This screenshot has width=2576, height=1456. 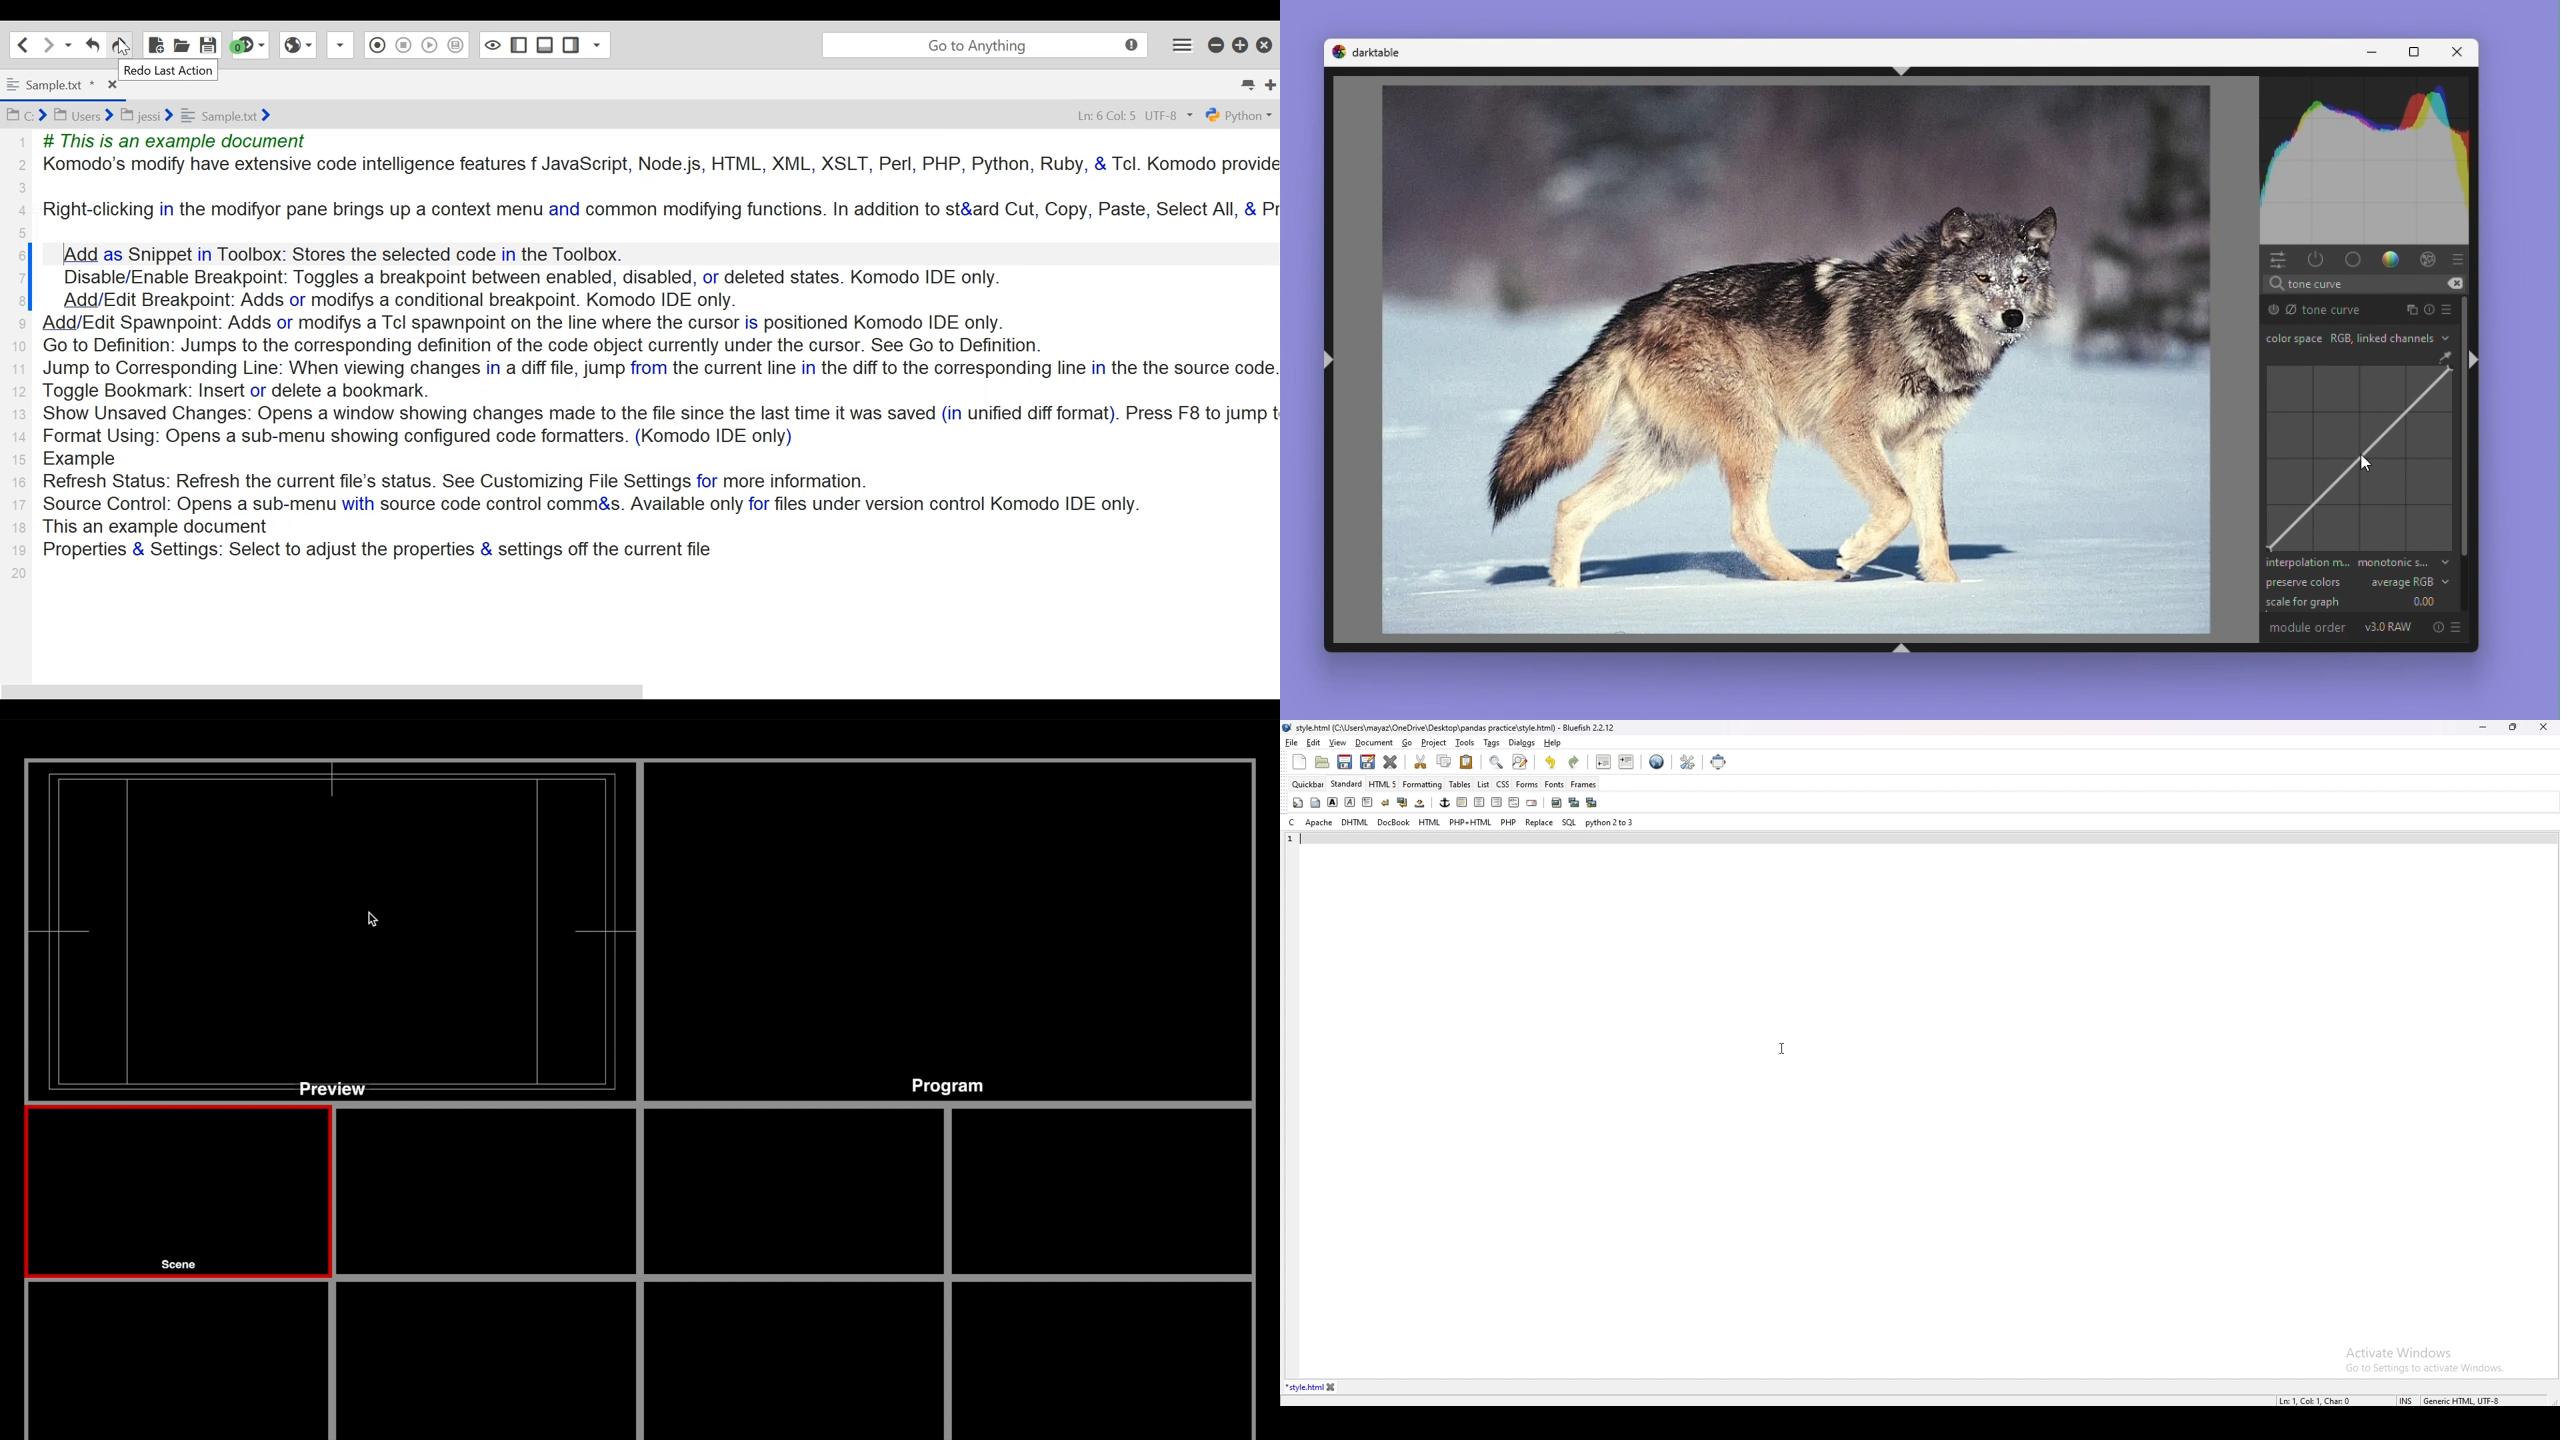 I want to click on Share File, so click(x=339, y=45).